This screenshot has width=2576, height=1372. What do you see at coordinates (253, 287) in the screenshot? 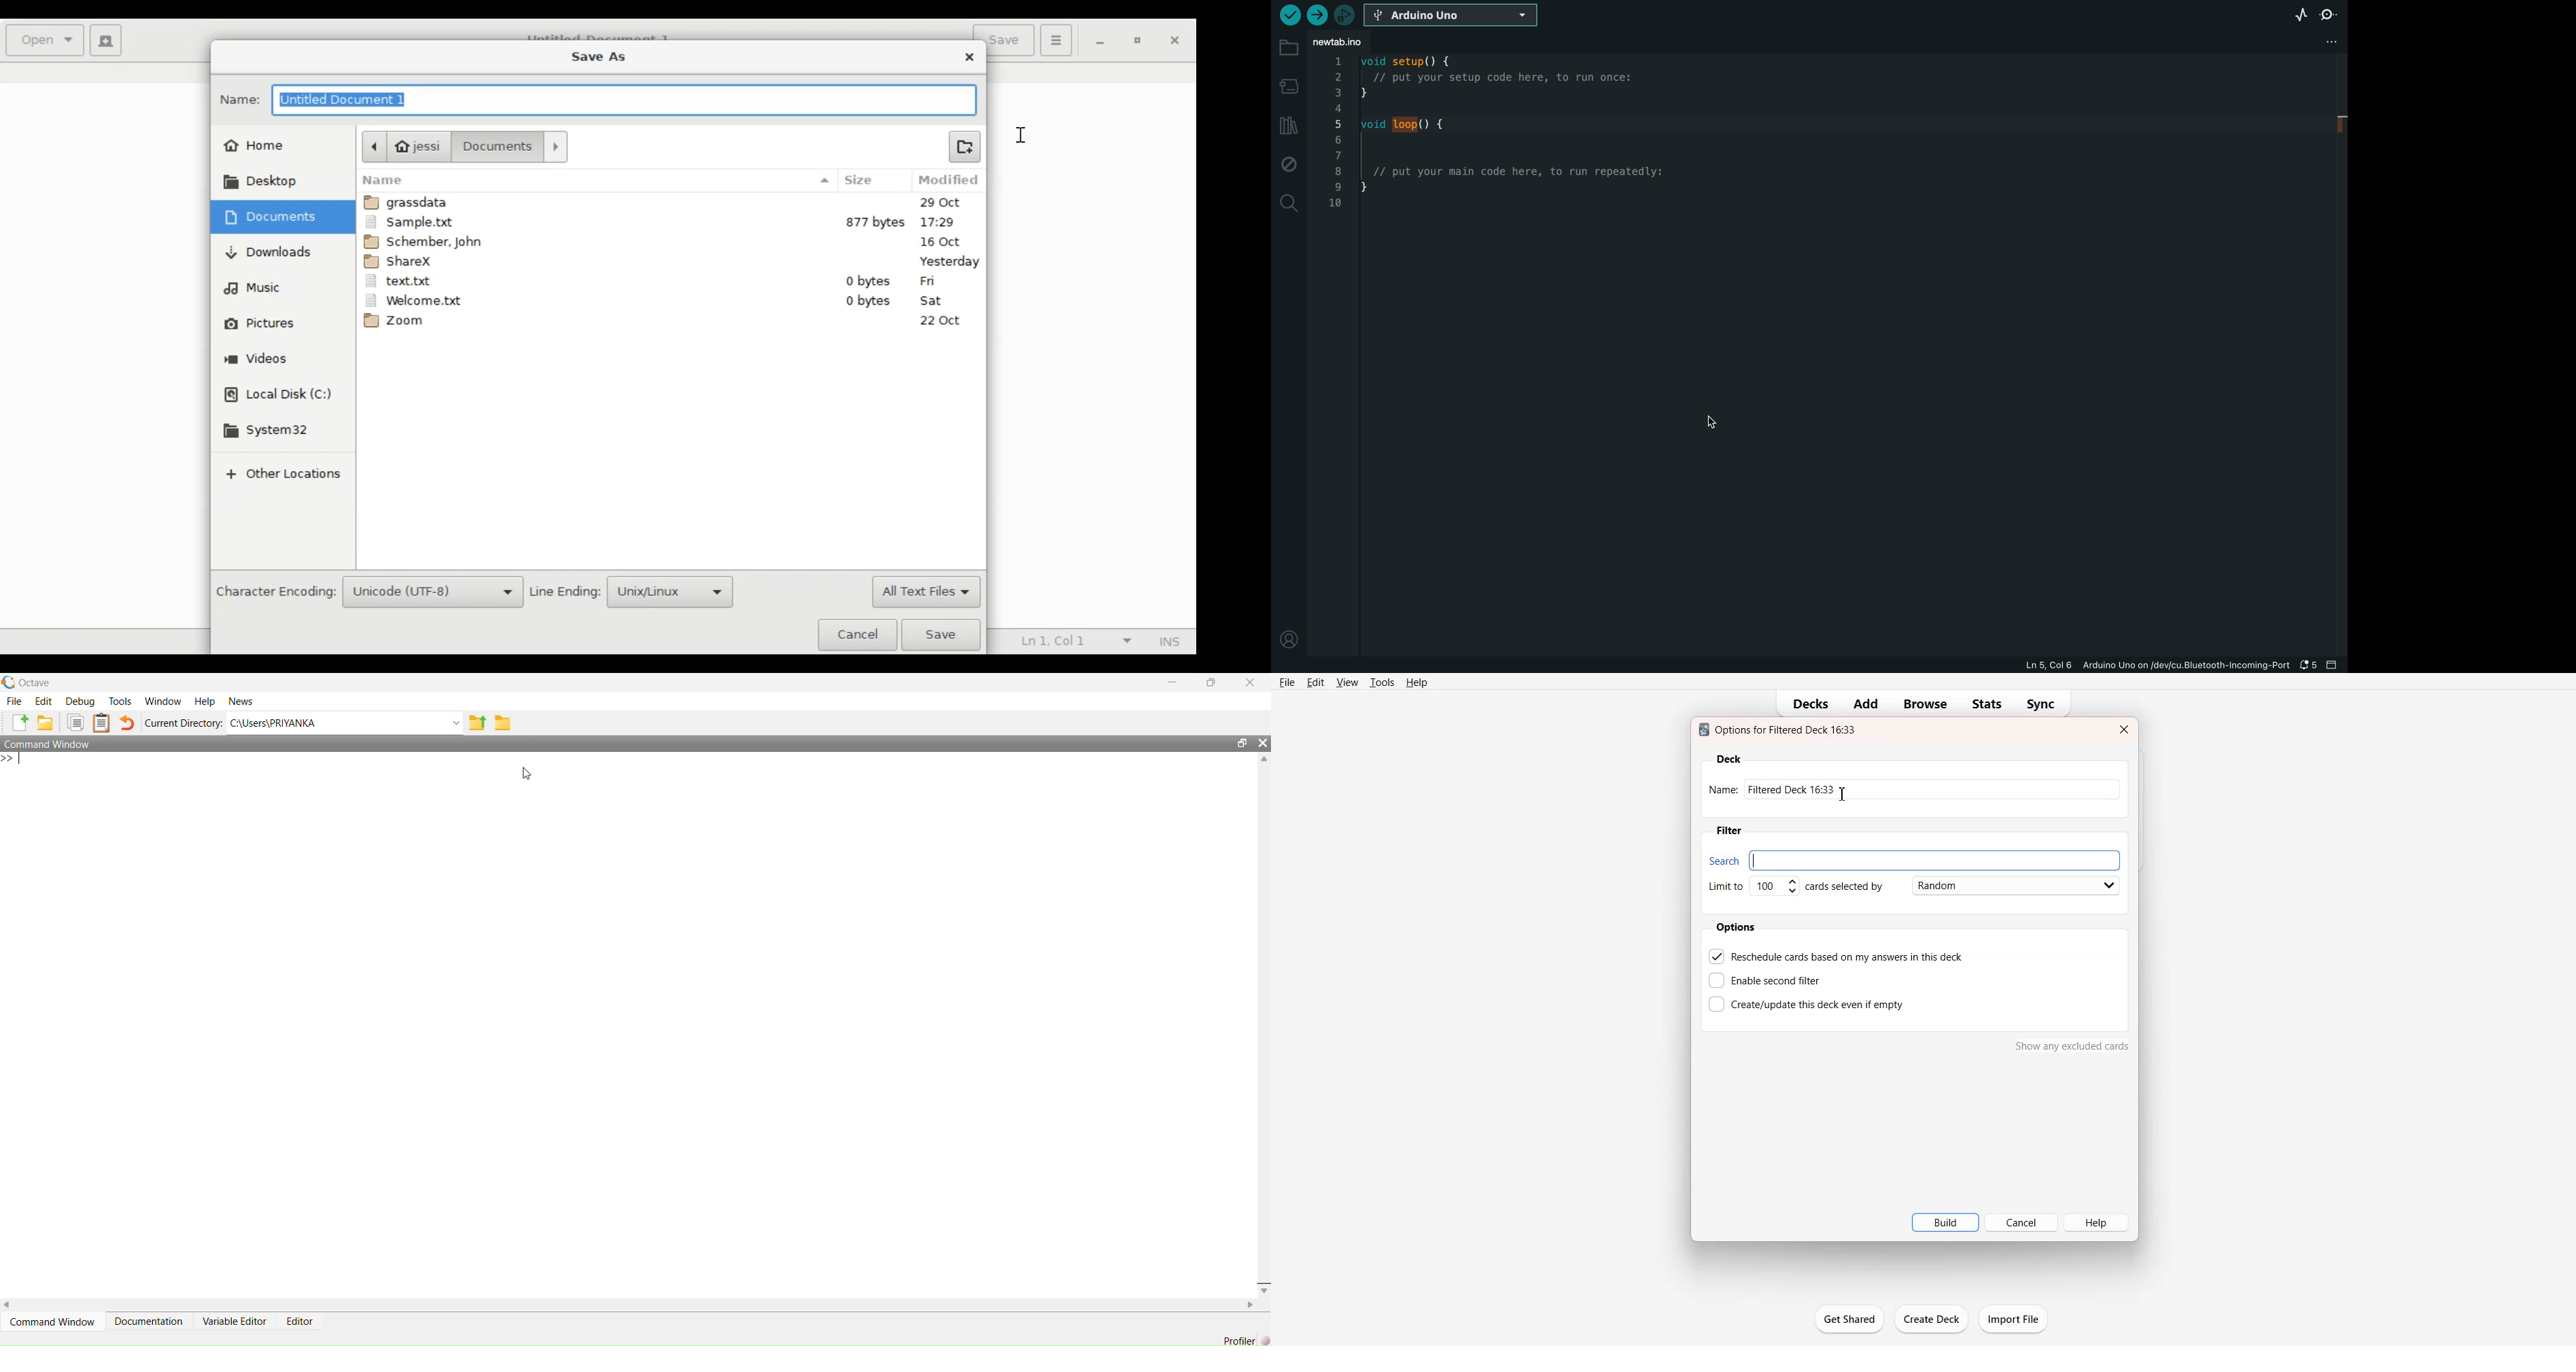
I see `Music` at bounding box center [253, 287].